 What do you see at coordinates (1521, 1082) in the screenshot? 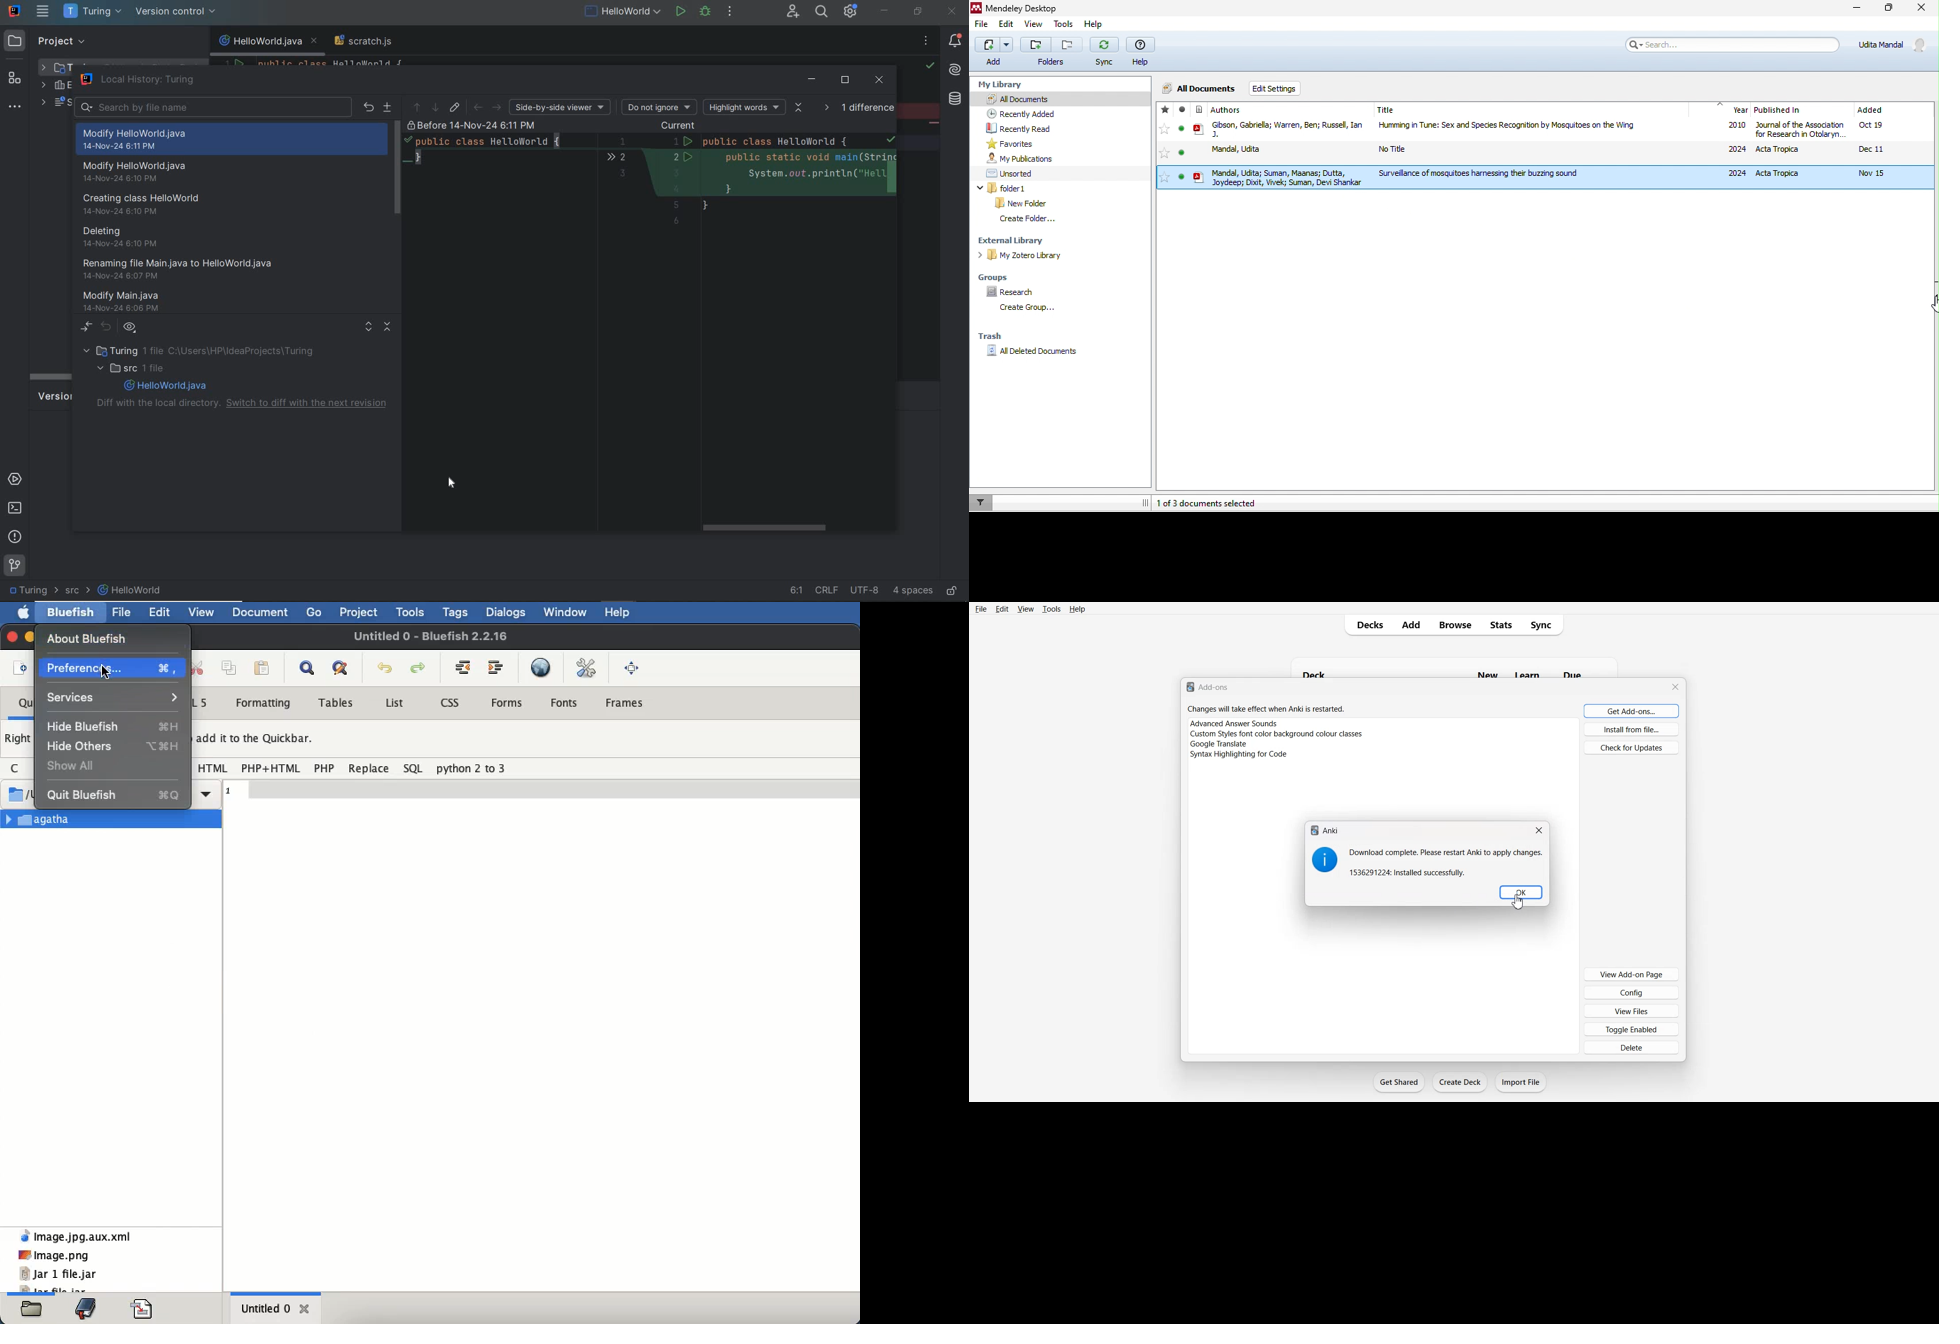
I see `Import File` at bounding box center [1521, 1082].